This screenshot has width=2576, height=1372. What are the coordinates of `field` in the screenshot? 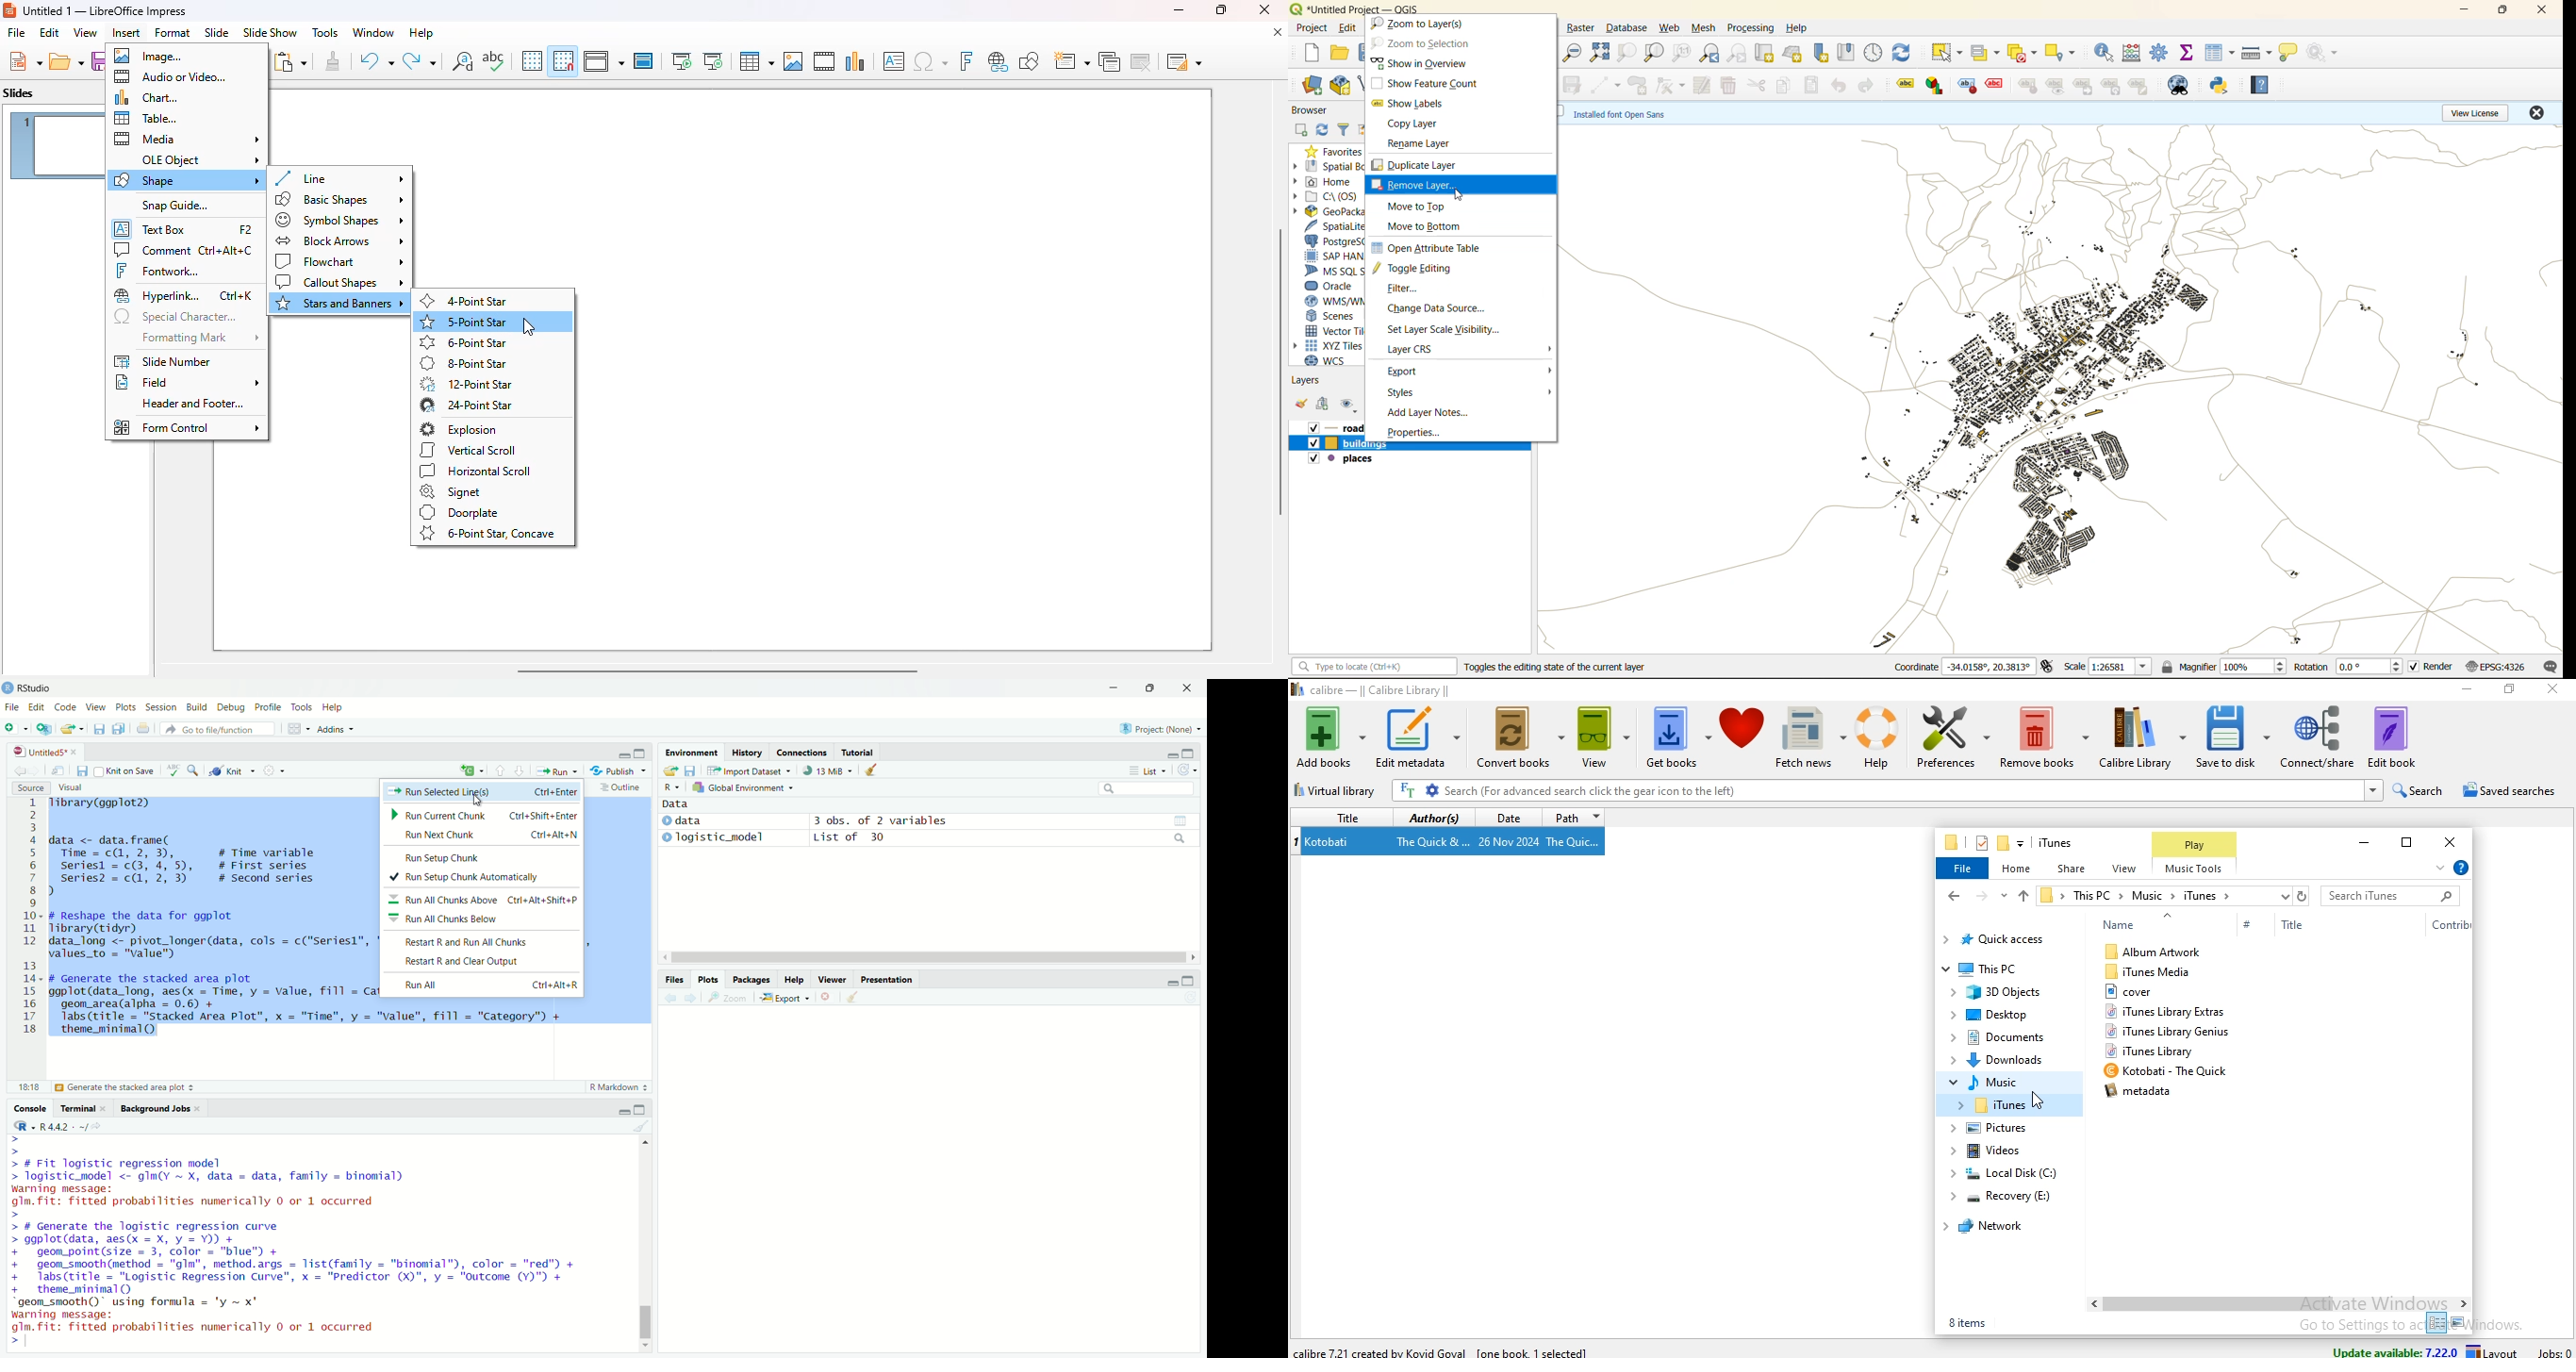 It's located at (188, 383).